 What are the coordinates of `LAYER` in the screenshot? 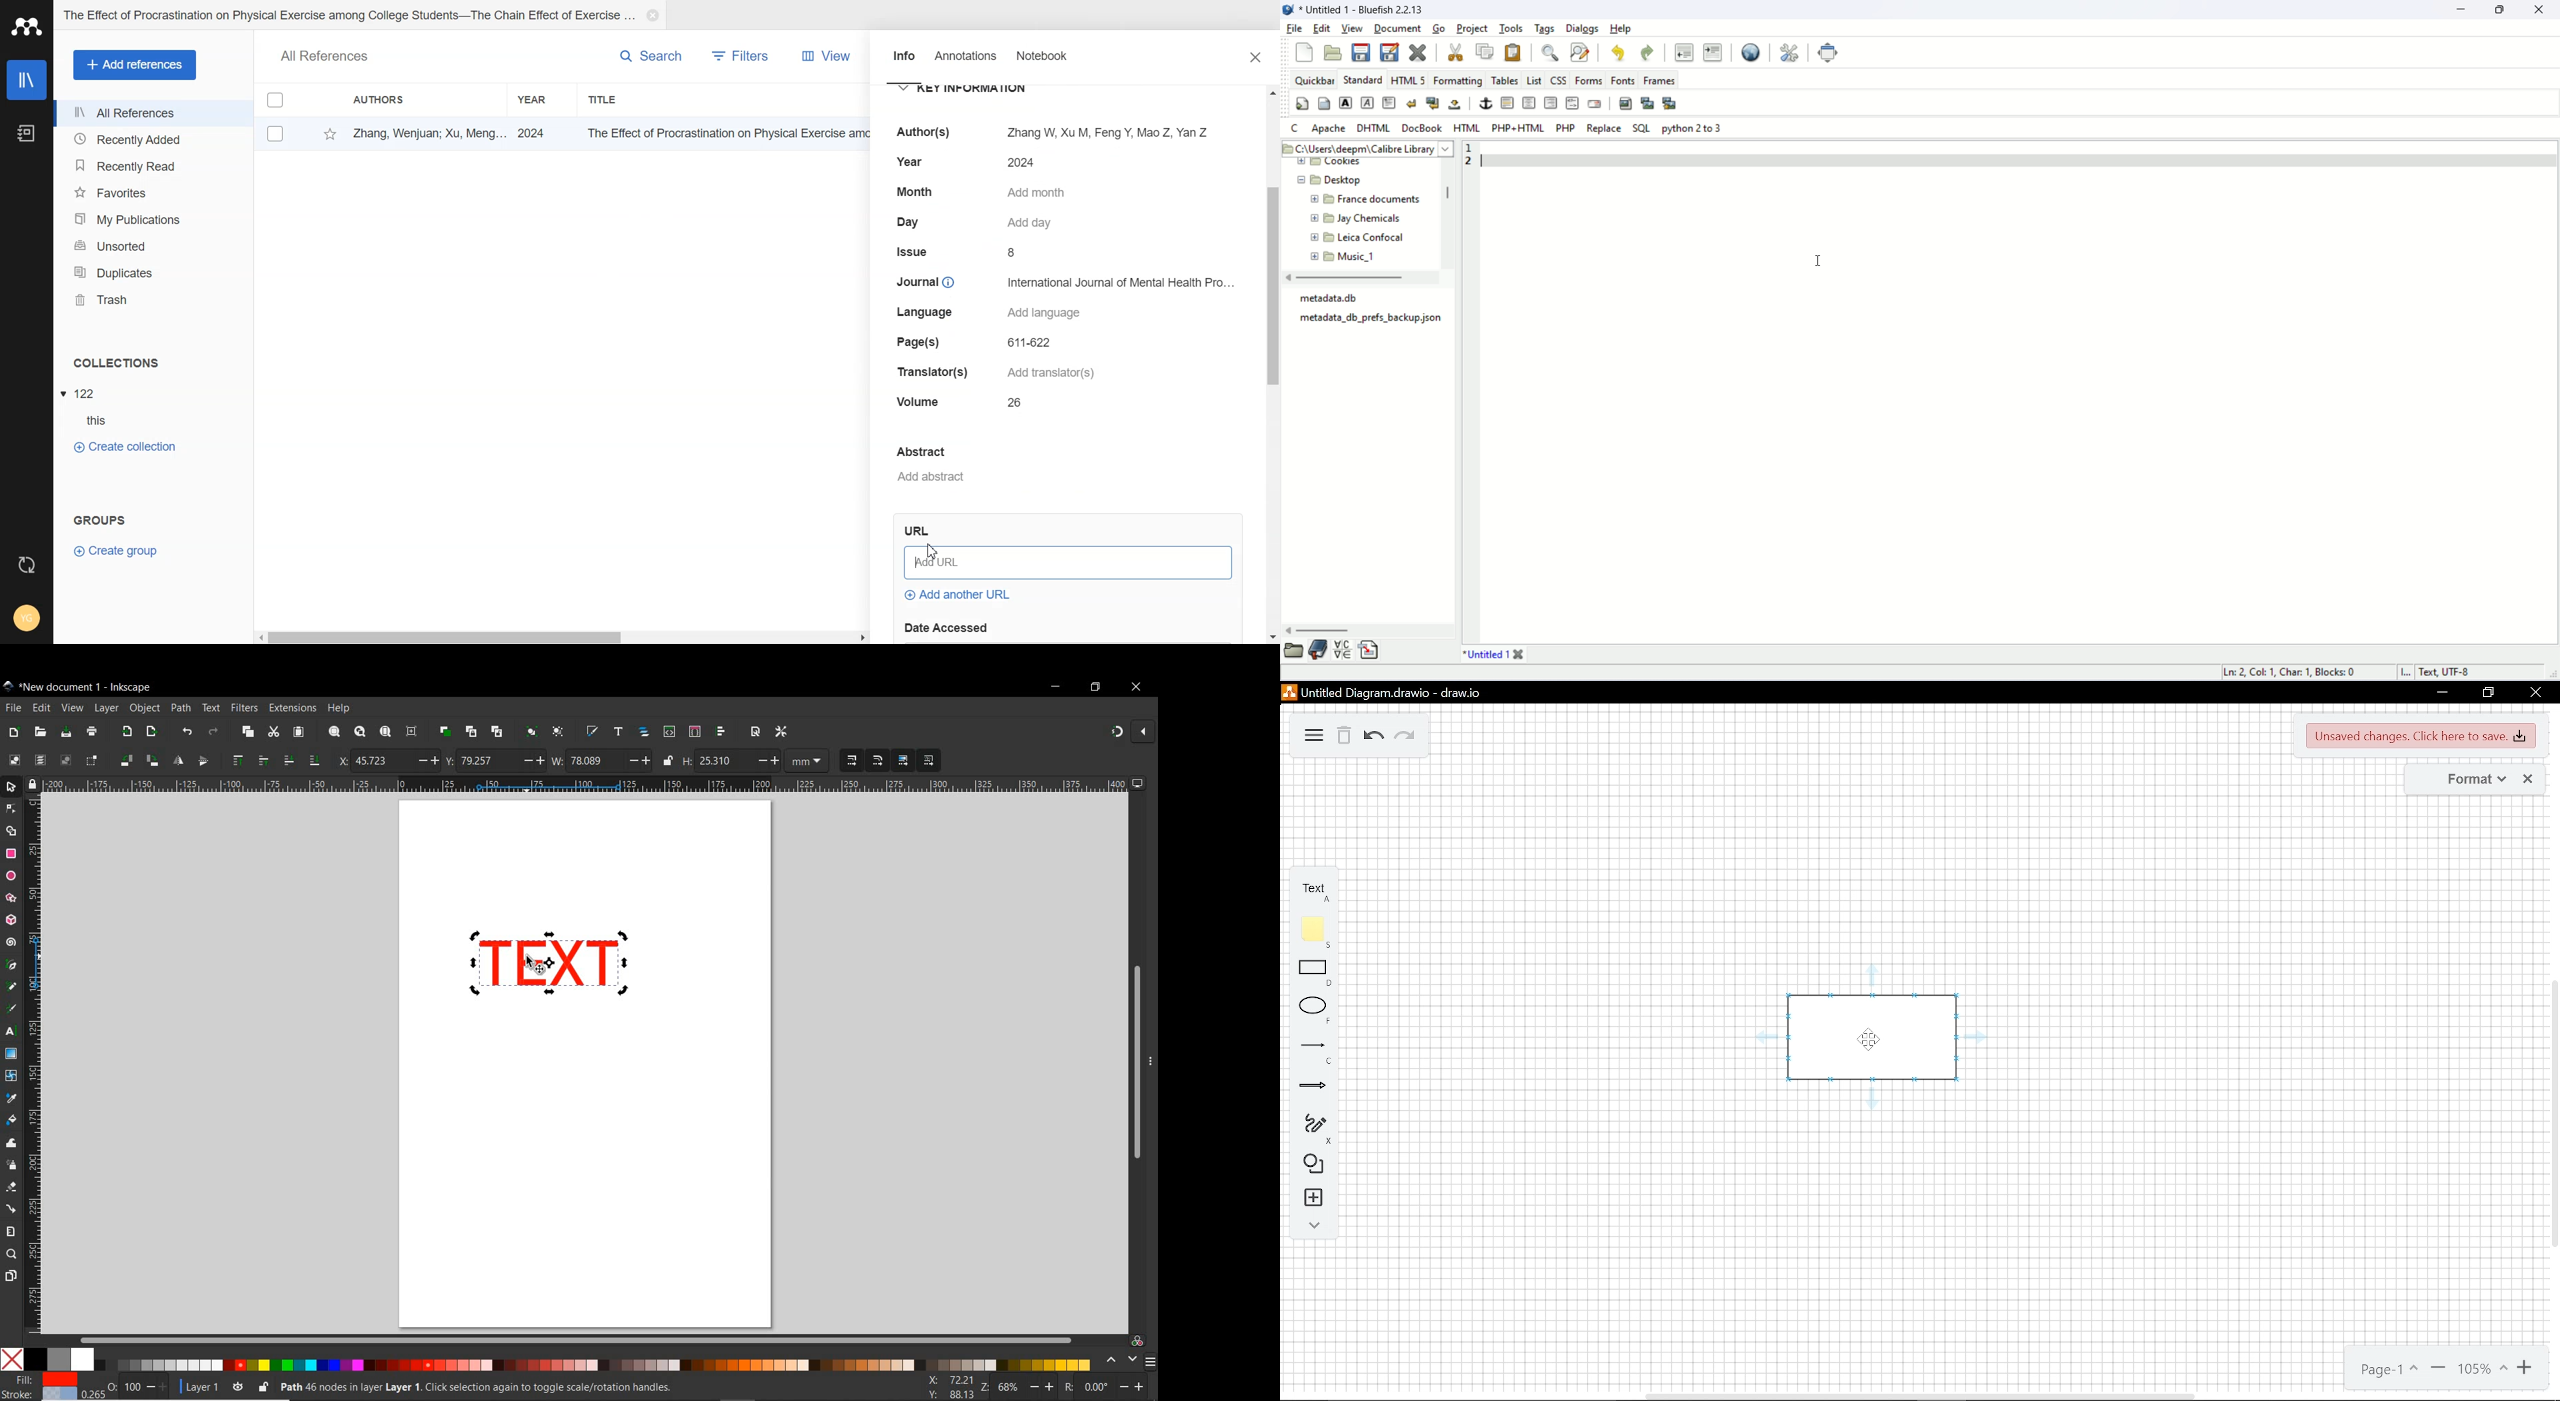 It's located at (107, 708).